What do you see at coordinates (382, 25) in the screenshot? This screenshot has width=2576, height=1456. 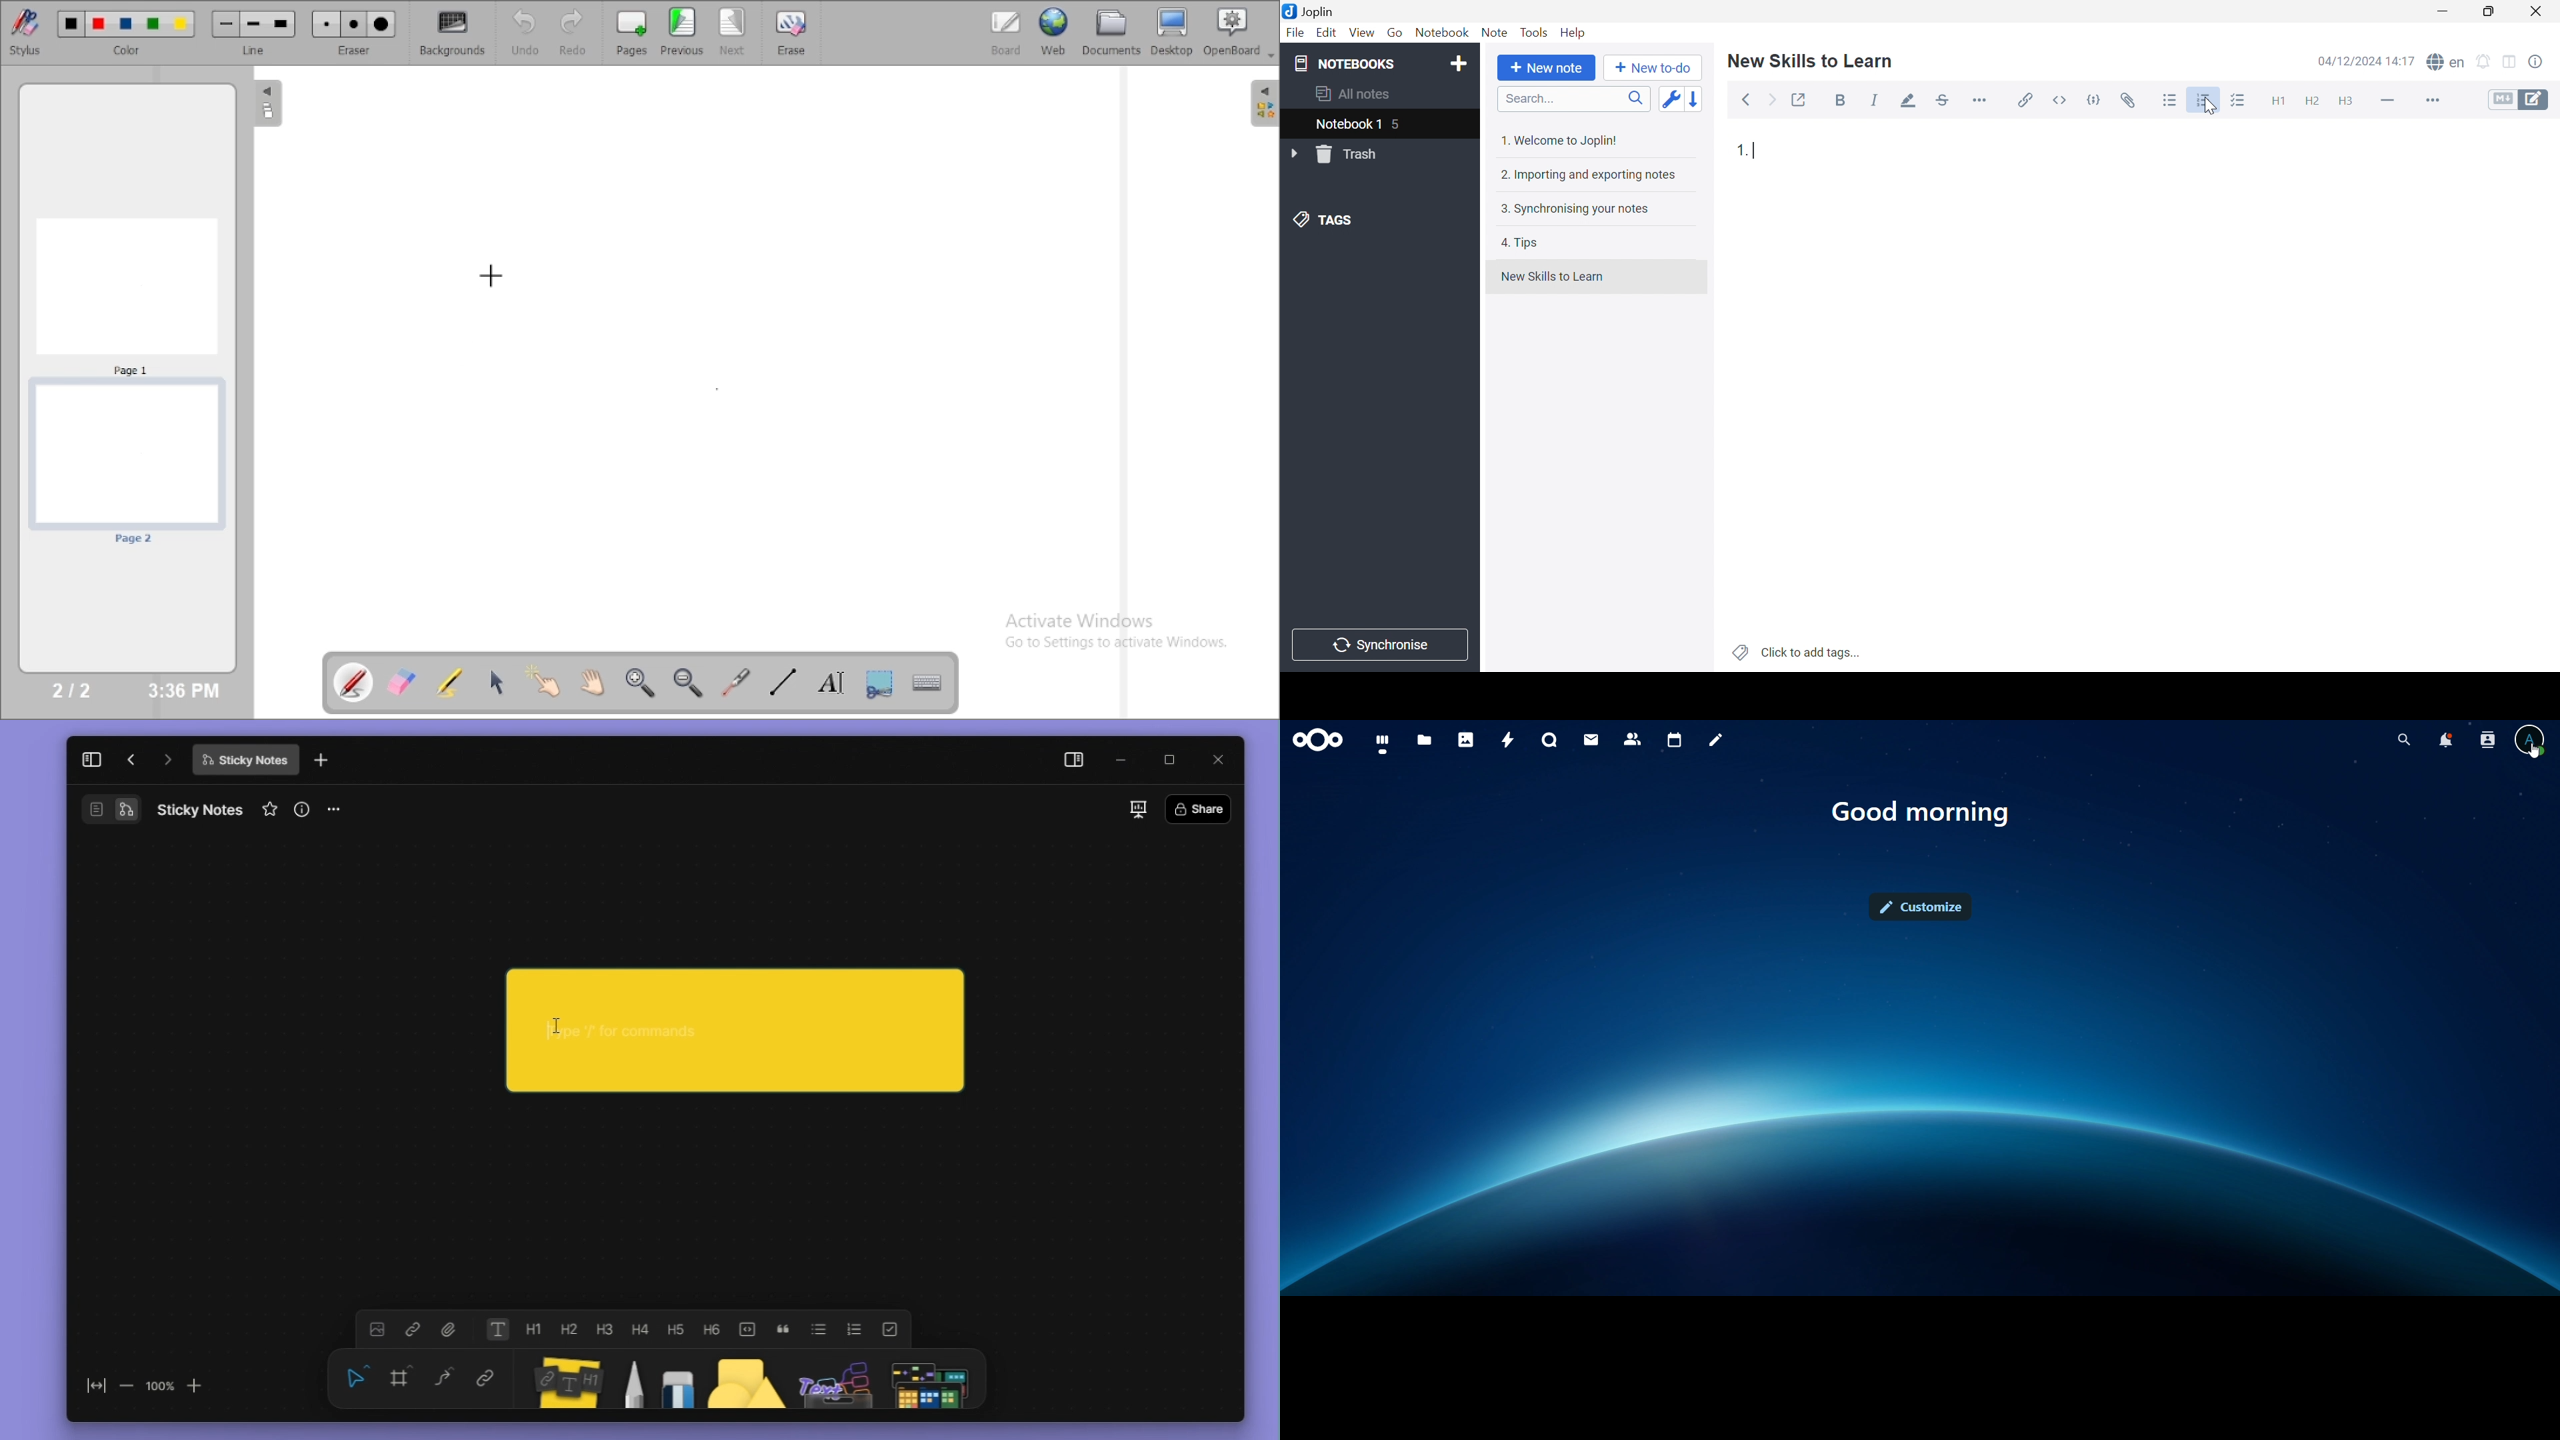 I see `Large eraser` at bounding box center [382, 25].